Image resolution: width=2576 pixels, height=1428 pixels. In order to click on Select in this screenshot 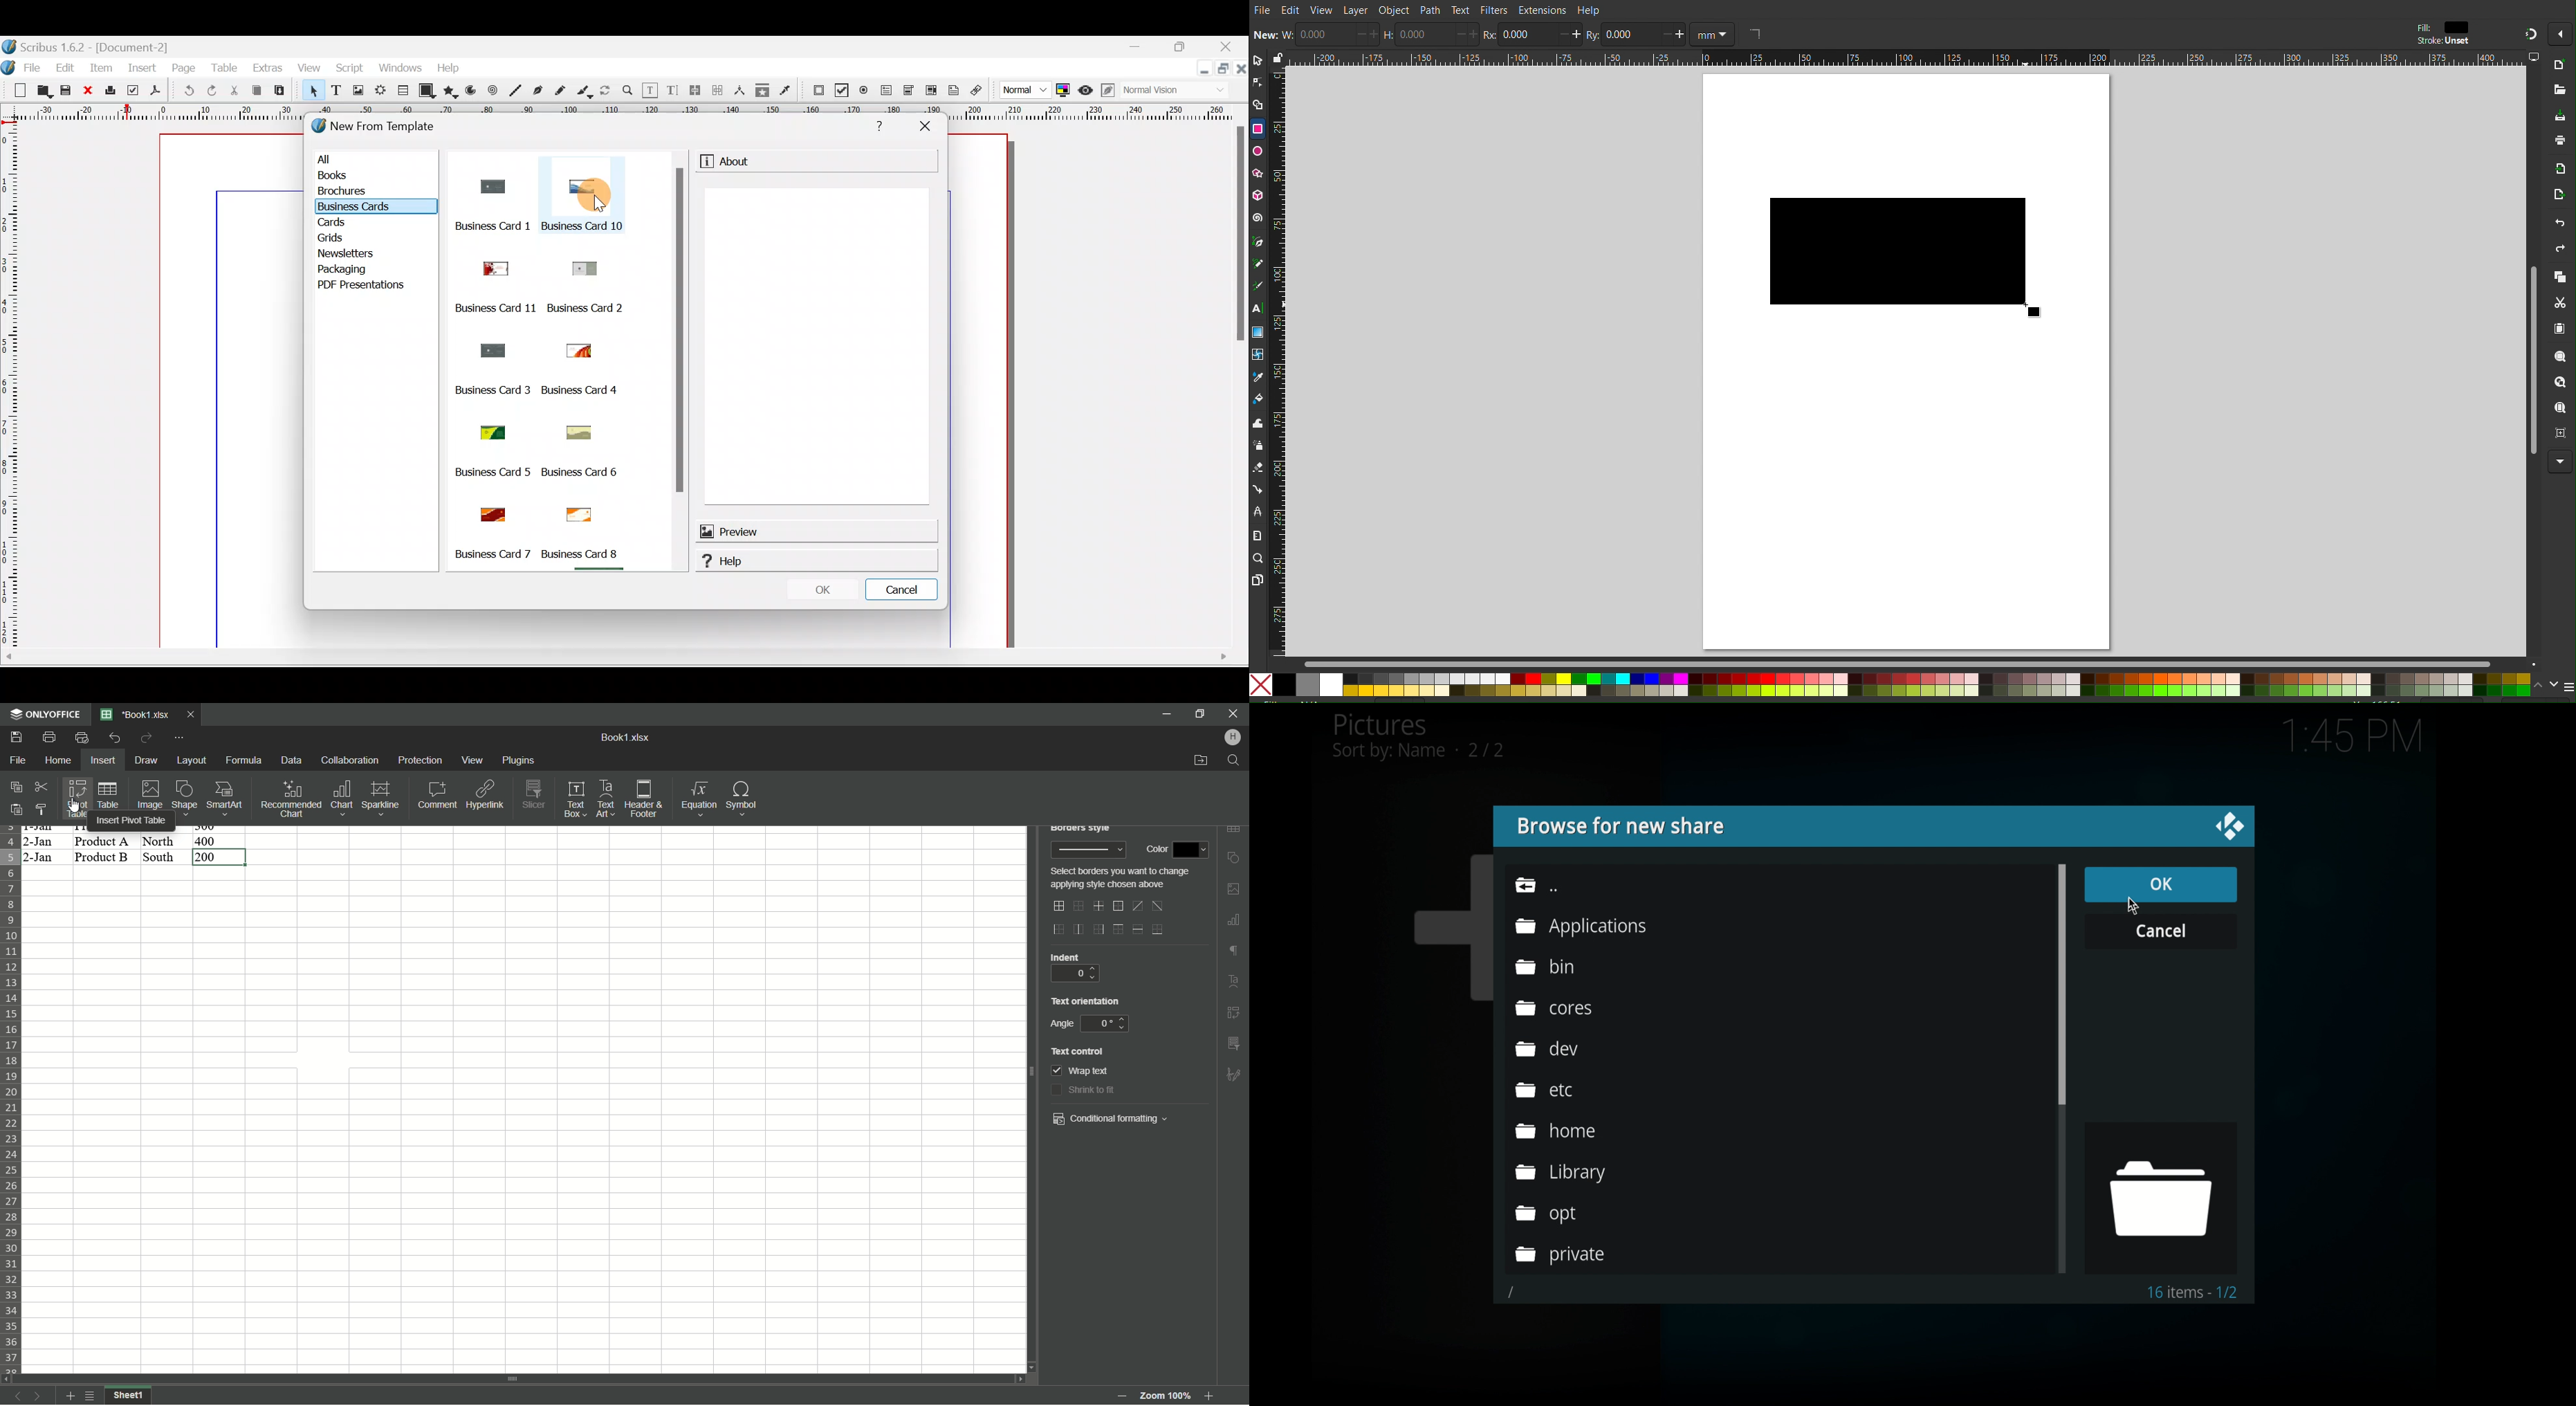, I will do `click(1258, 60)`.